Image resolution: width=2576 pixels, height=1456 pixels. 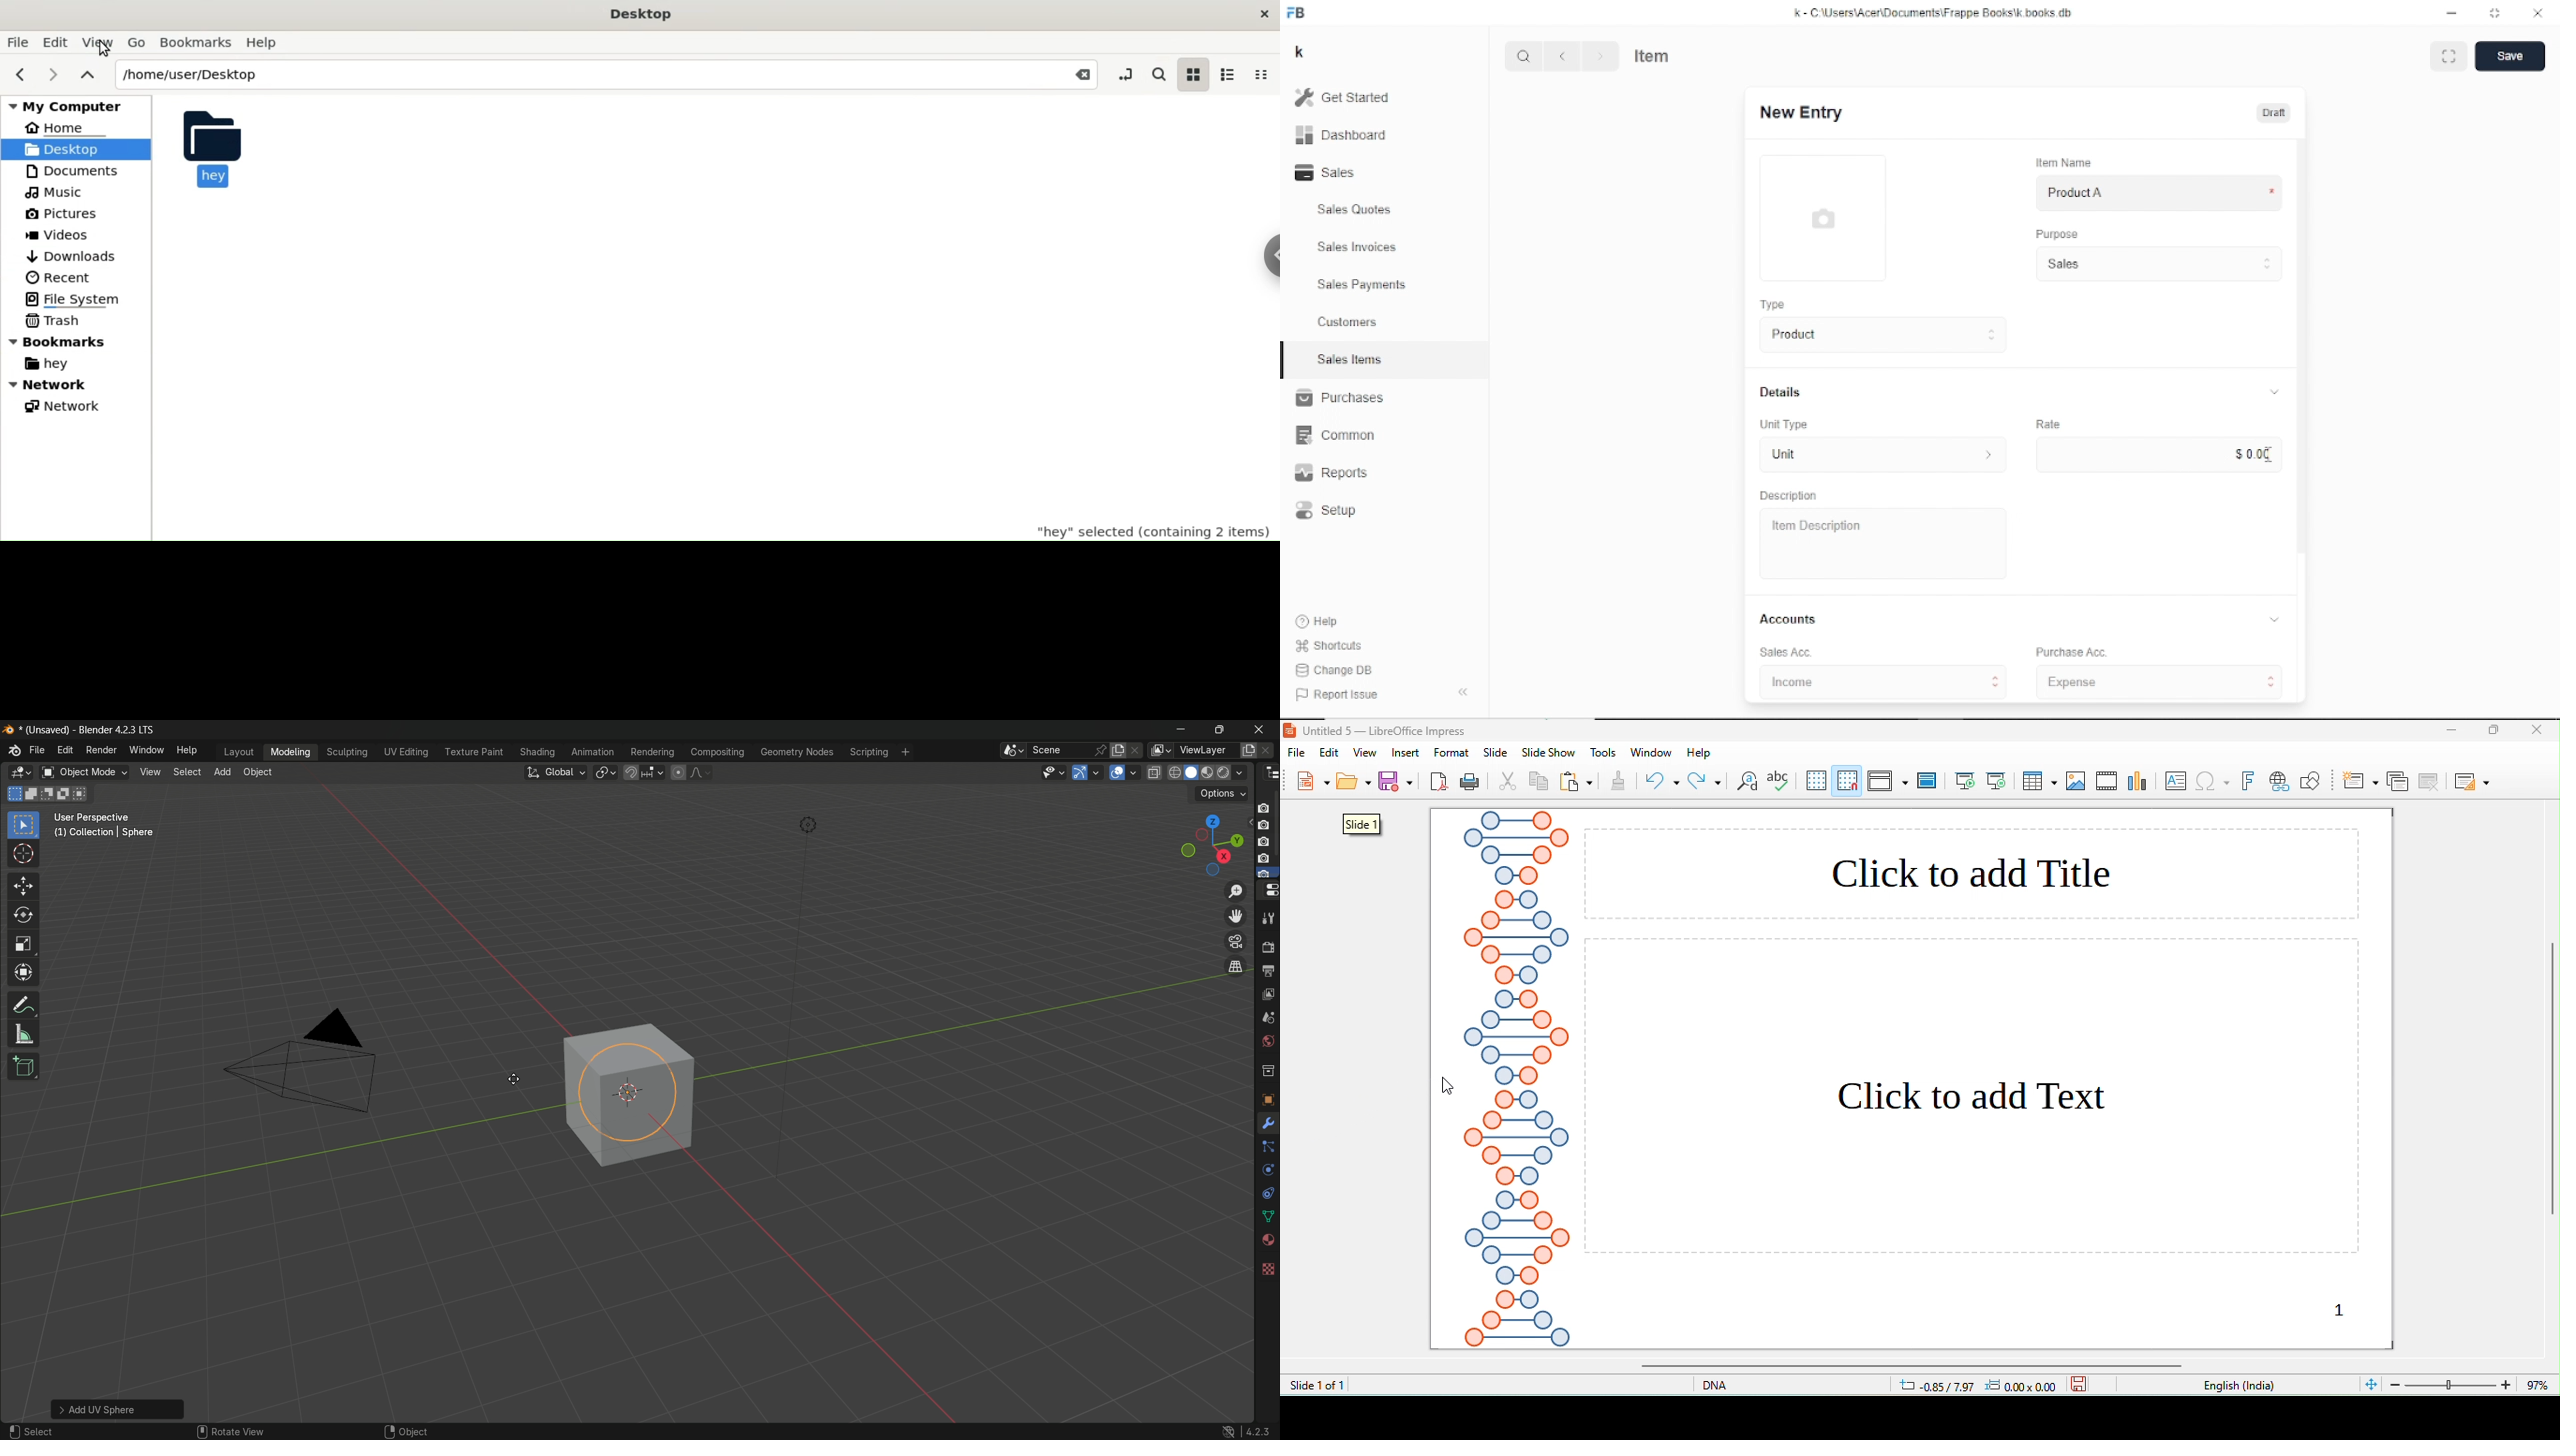 I want to click on slideshow, so click(x=1547, y=754).